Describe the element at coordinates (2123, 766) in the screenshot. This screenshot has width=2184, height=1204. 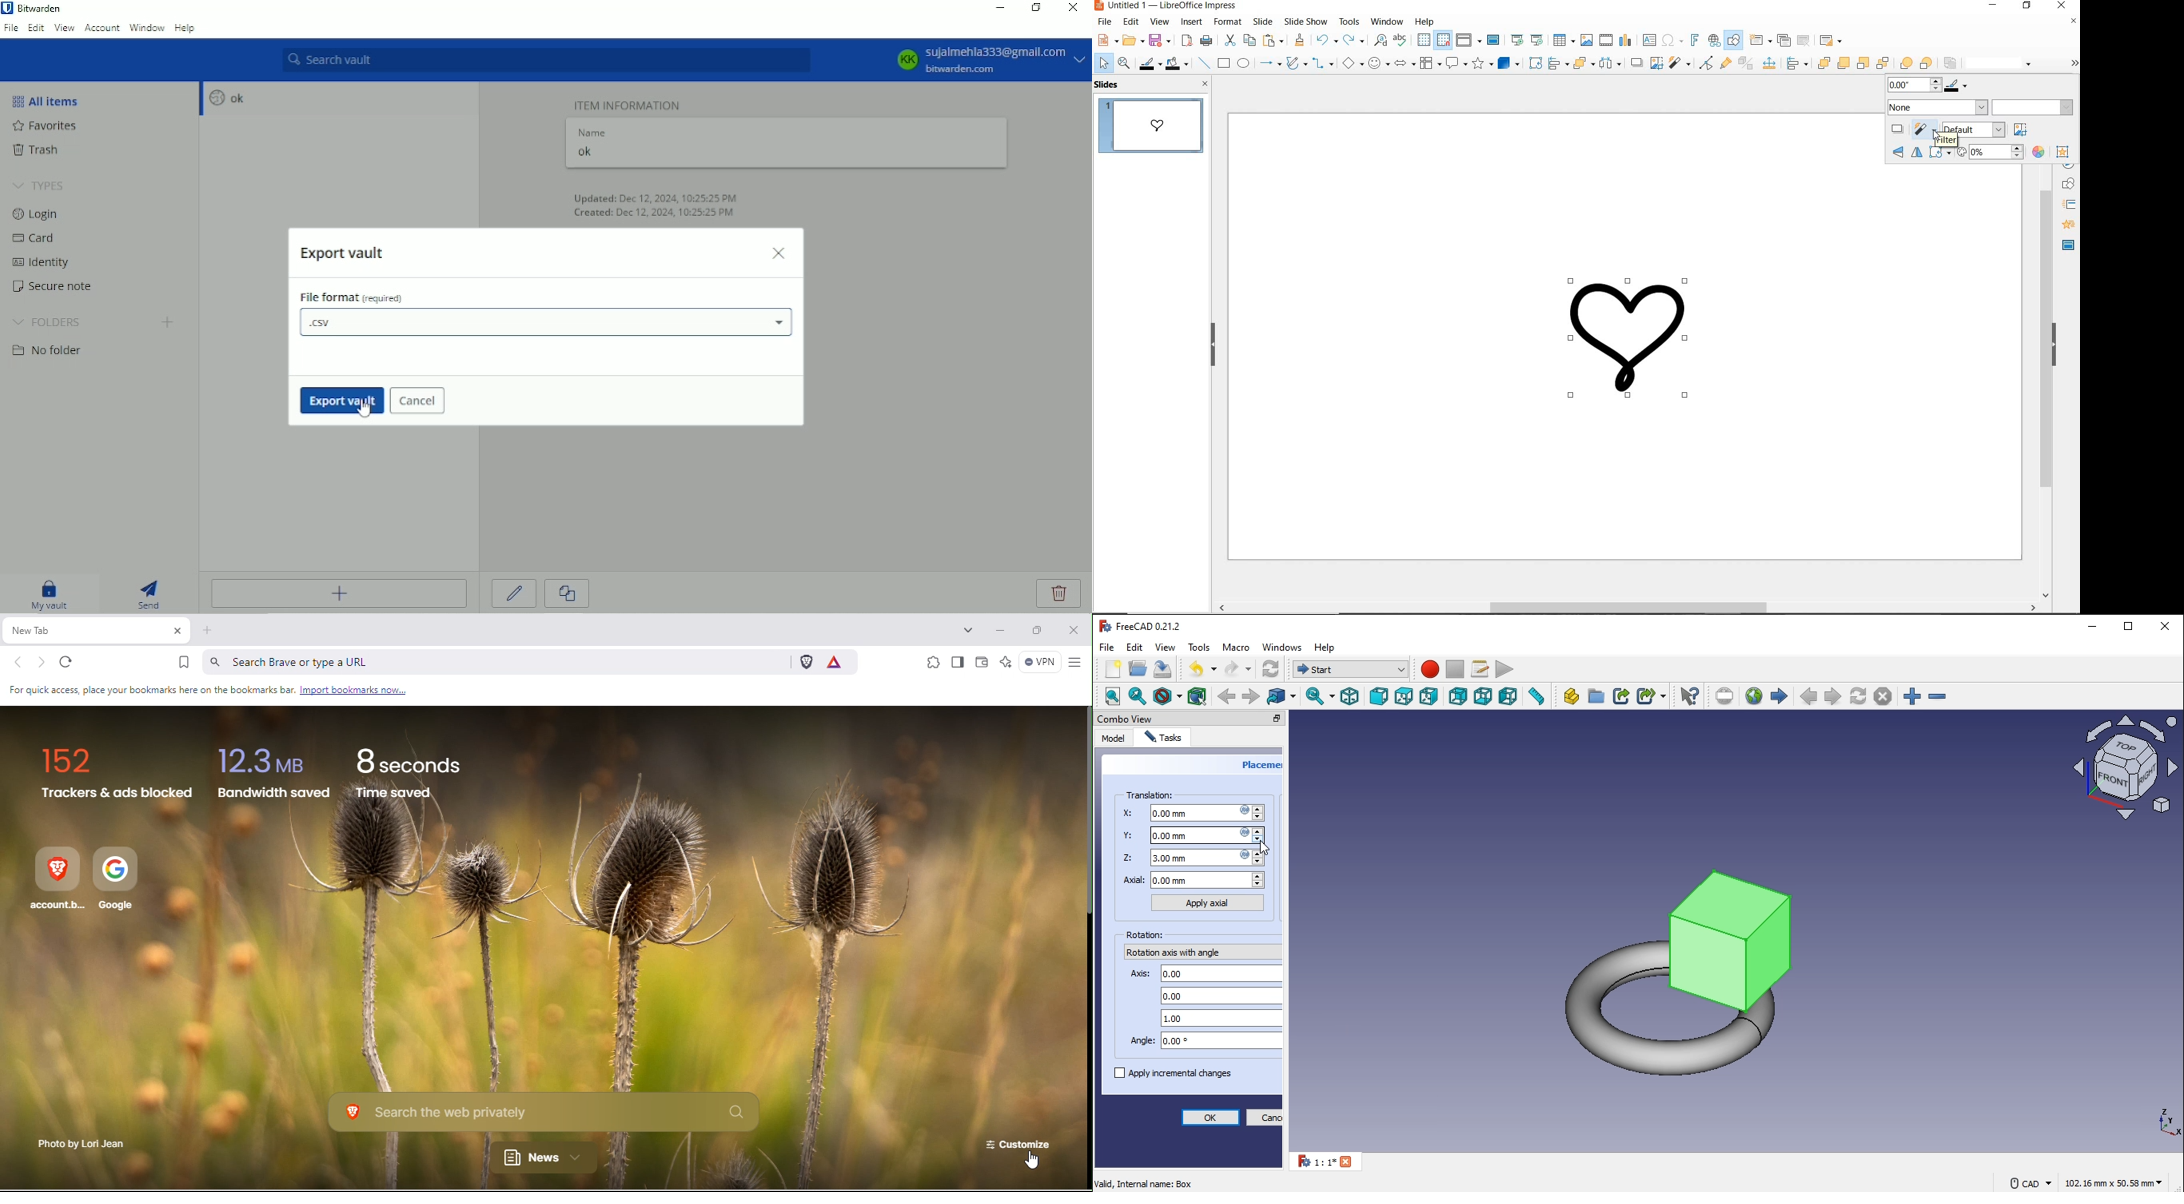
I see `icon` at that location.